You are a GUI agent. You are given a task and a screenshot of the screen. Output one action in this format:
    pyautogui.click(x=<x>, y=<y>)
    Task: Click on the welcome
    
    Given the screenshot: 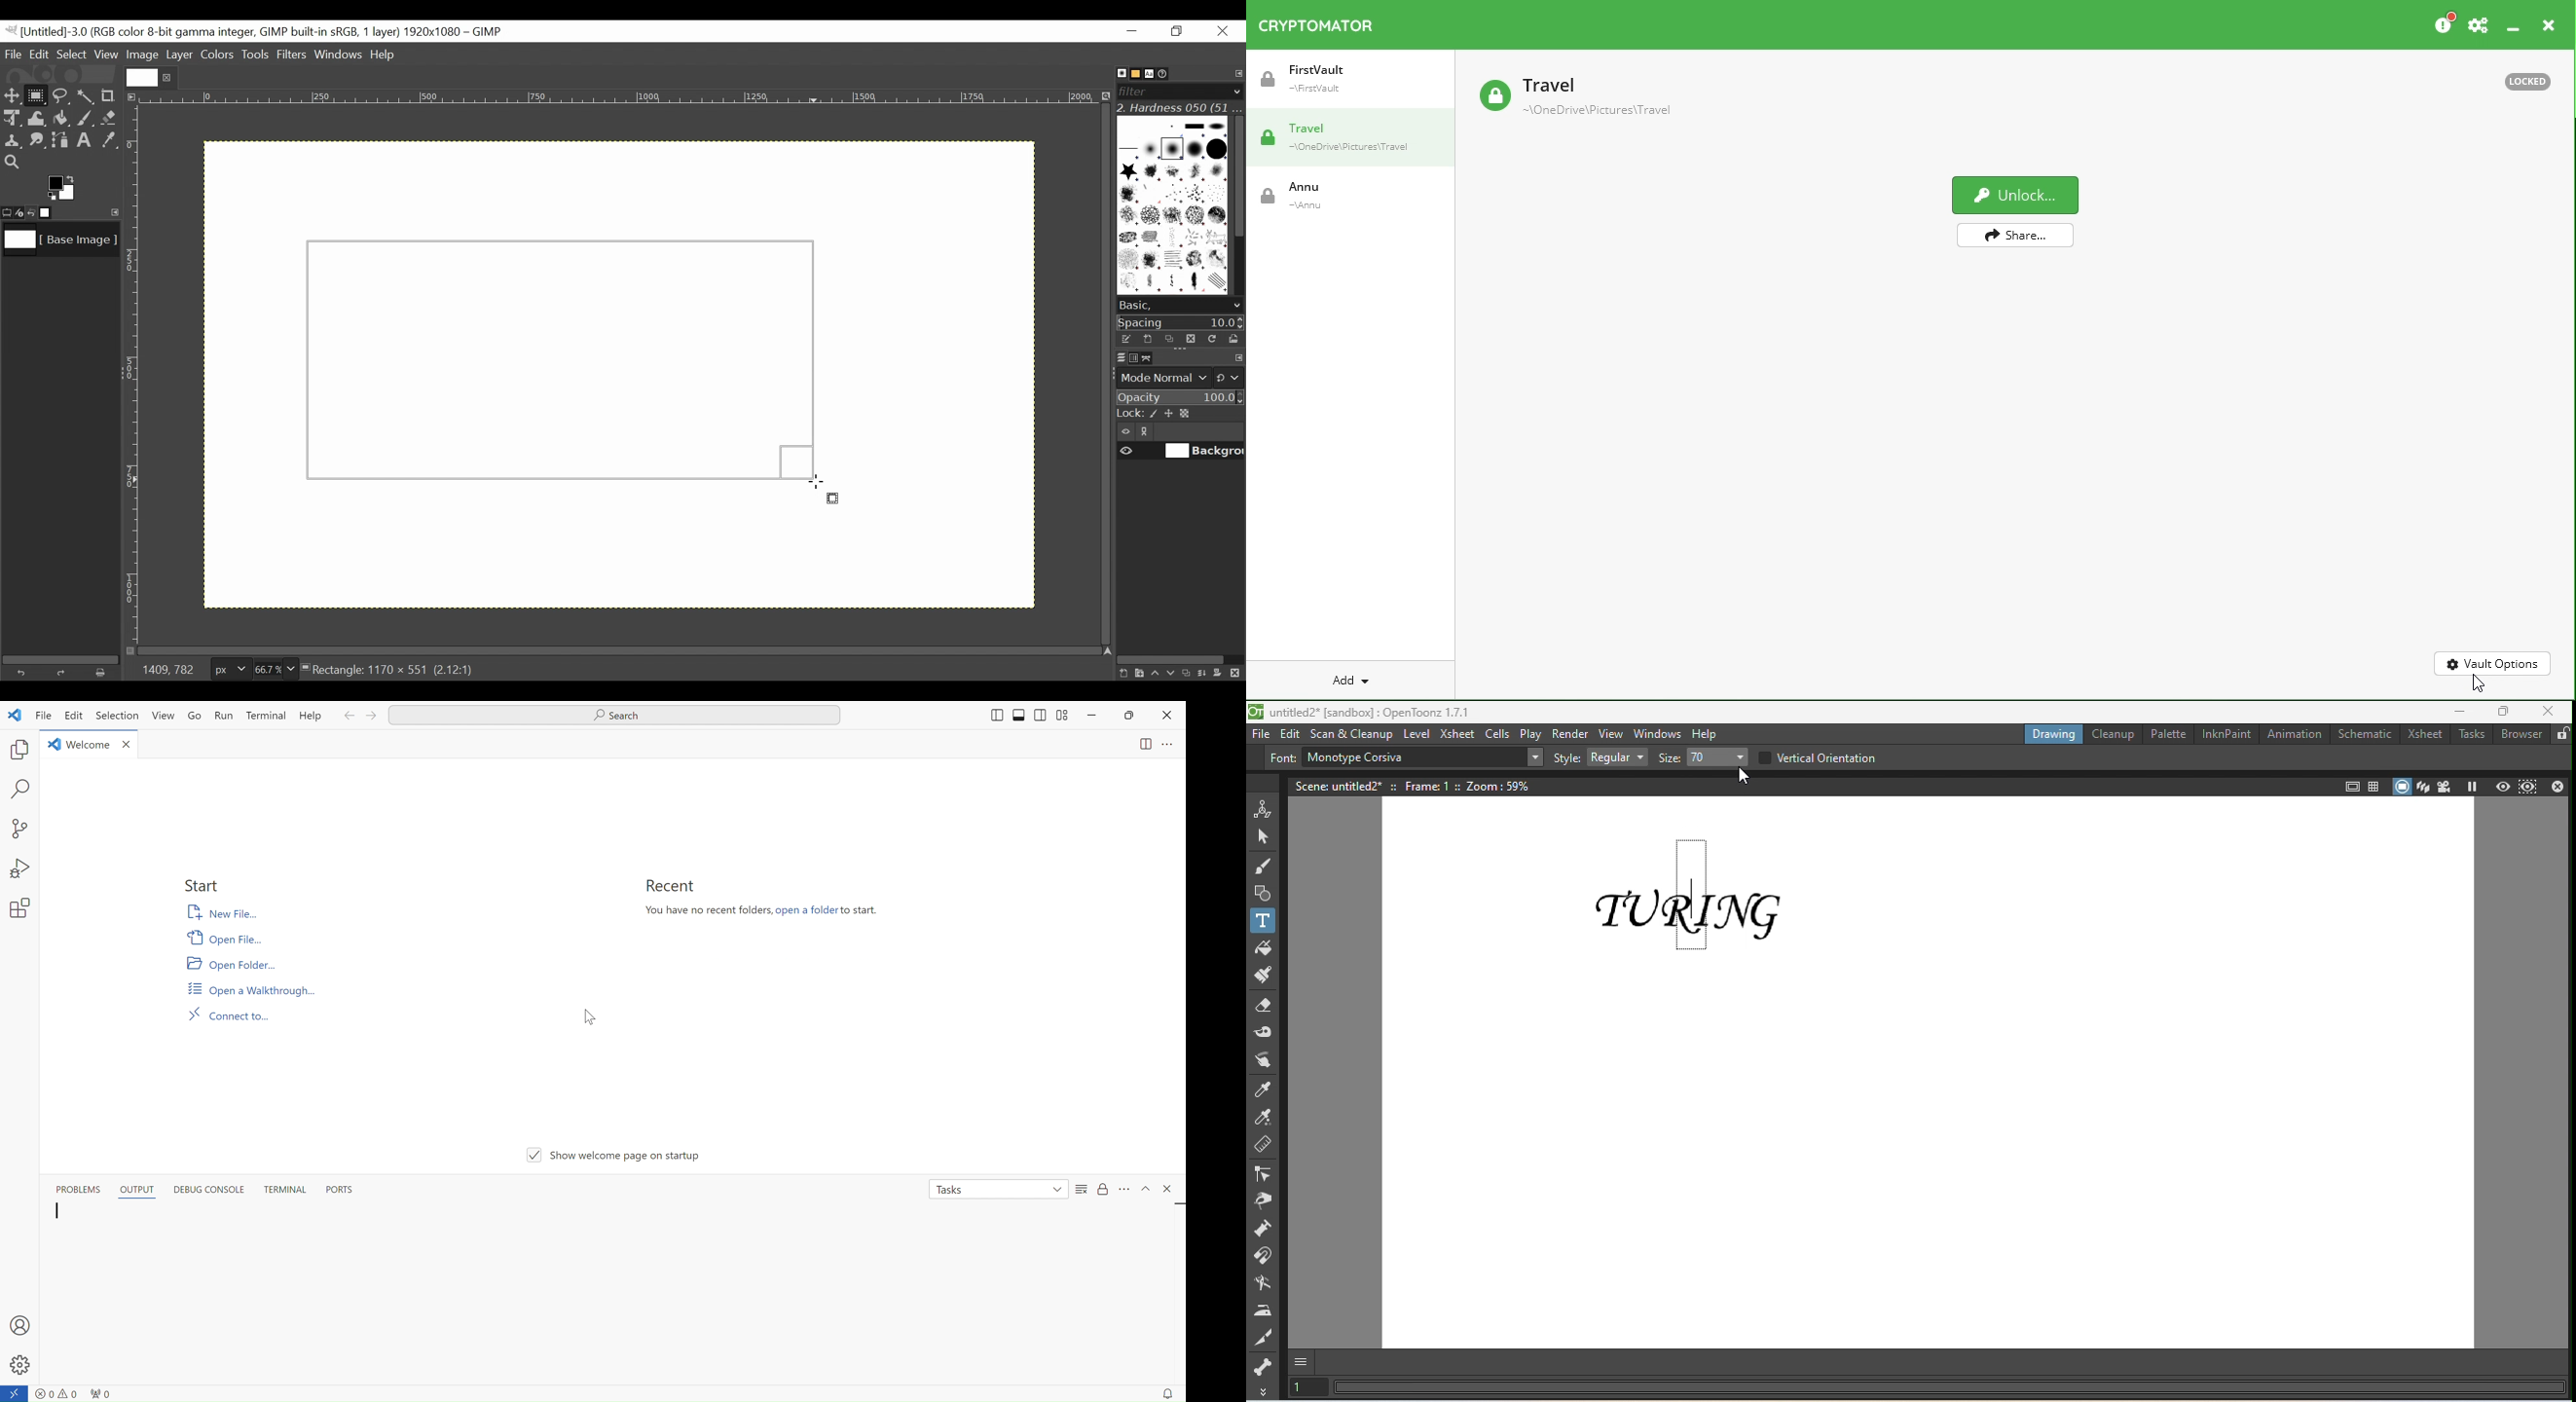 What is the action you would take?
    pyautogui.click(x=88, y=746)
    